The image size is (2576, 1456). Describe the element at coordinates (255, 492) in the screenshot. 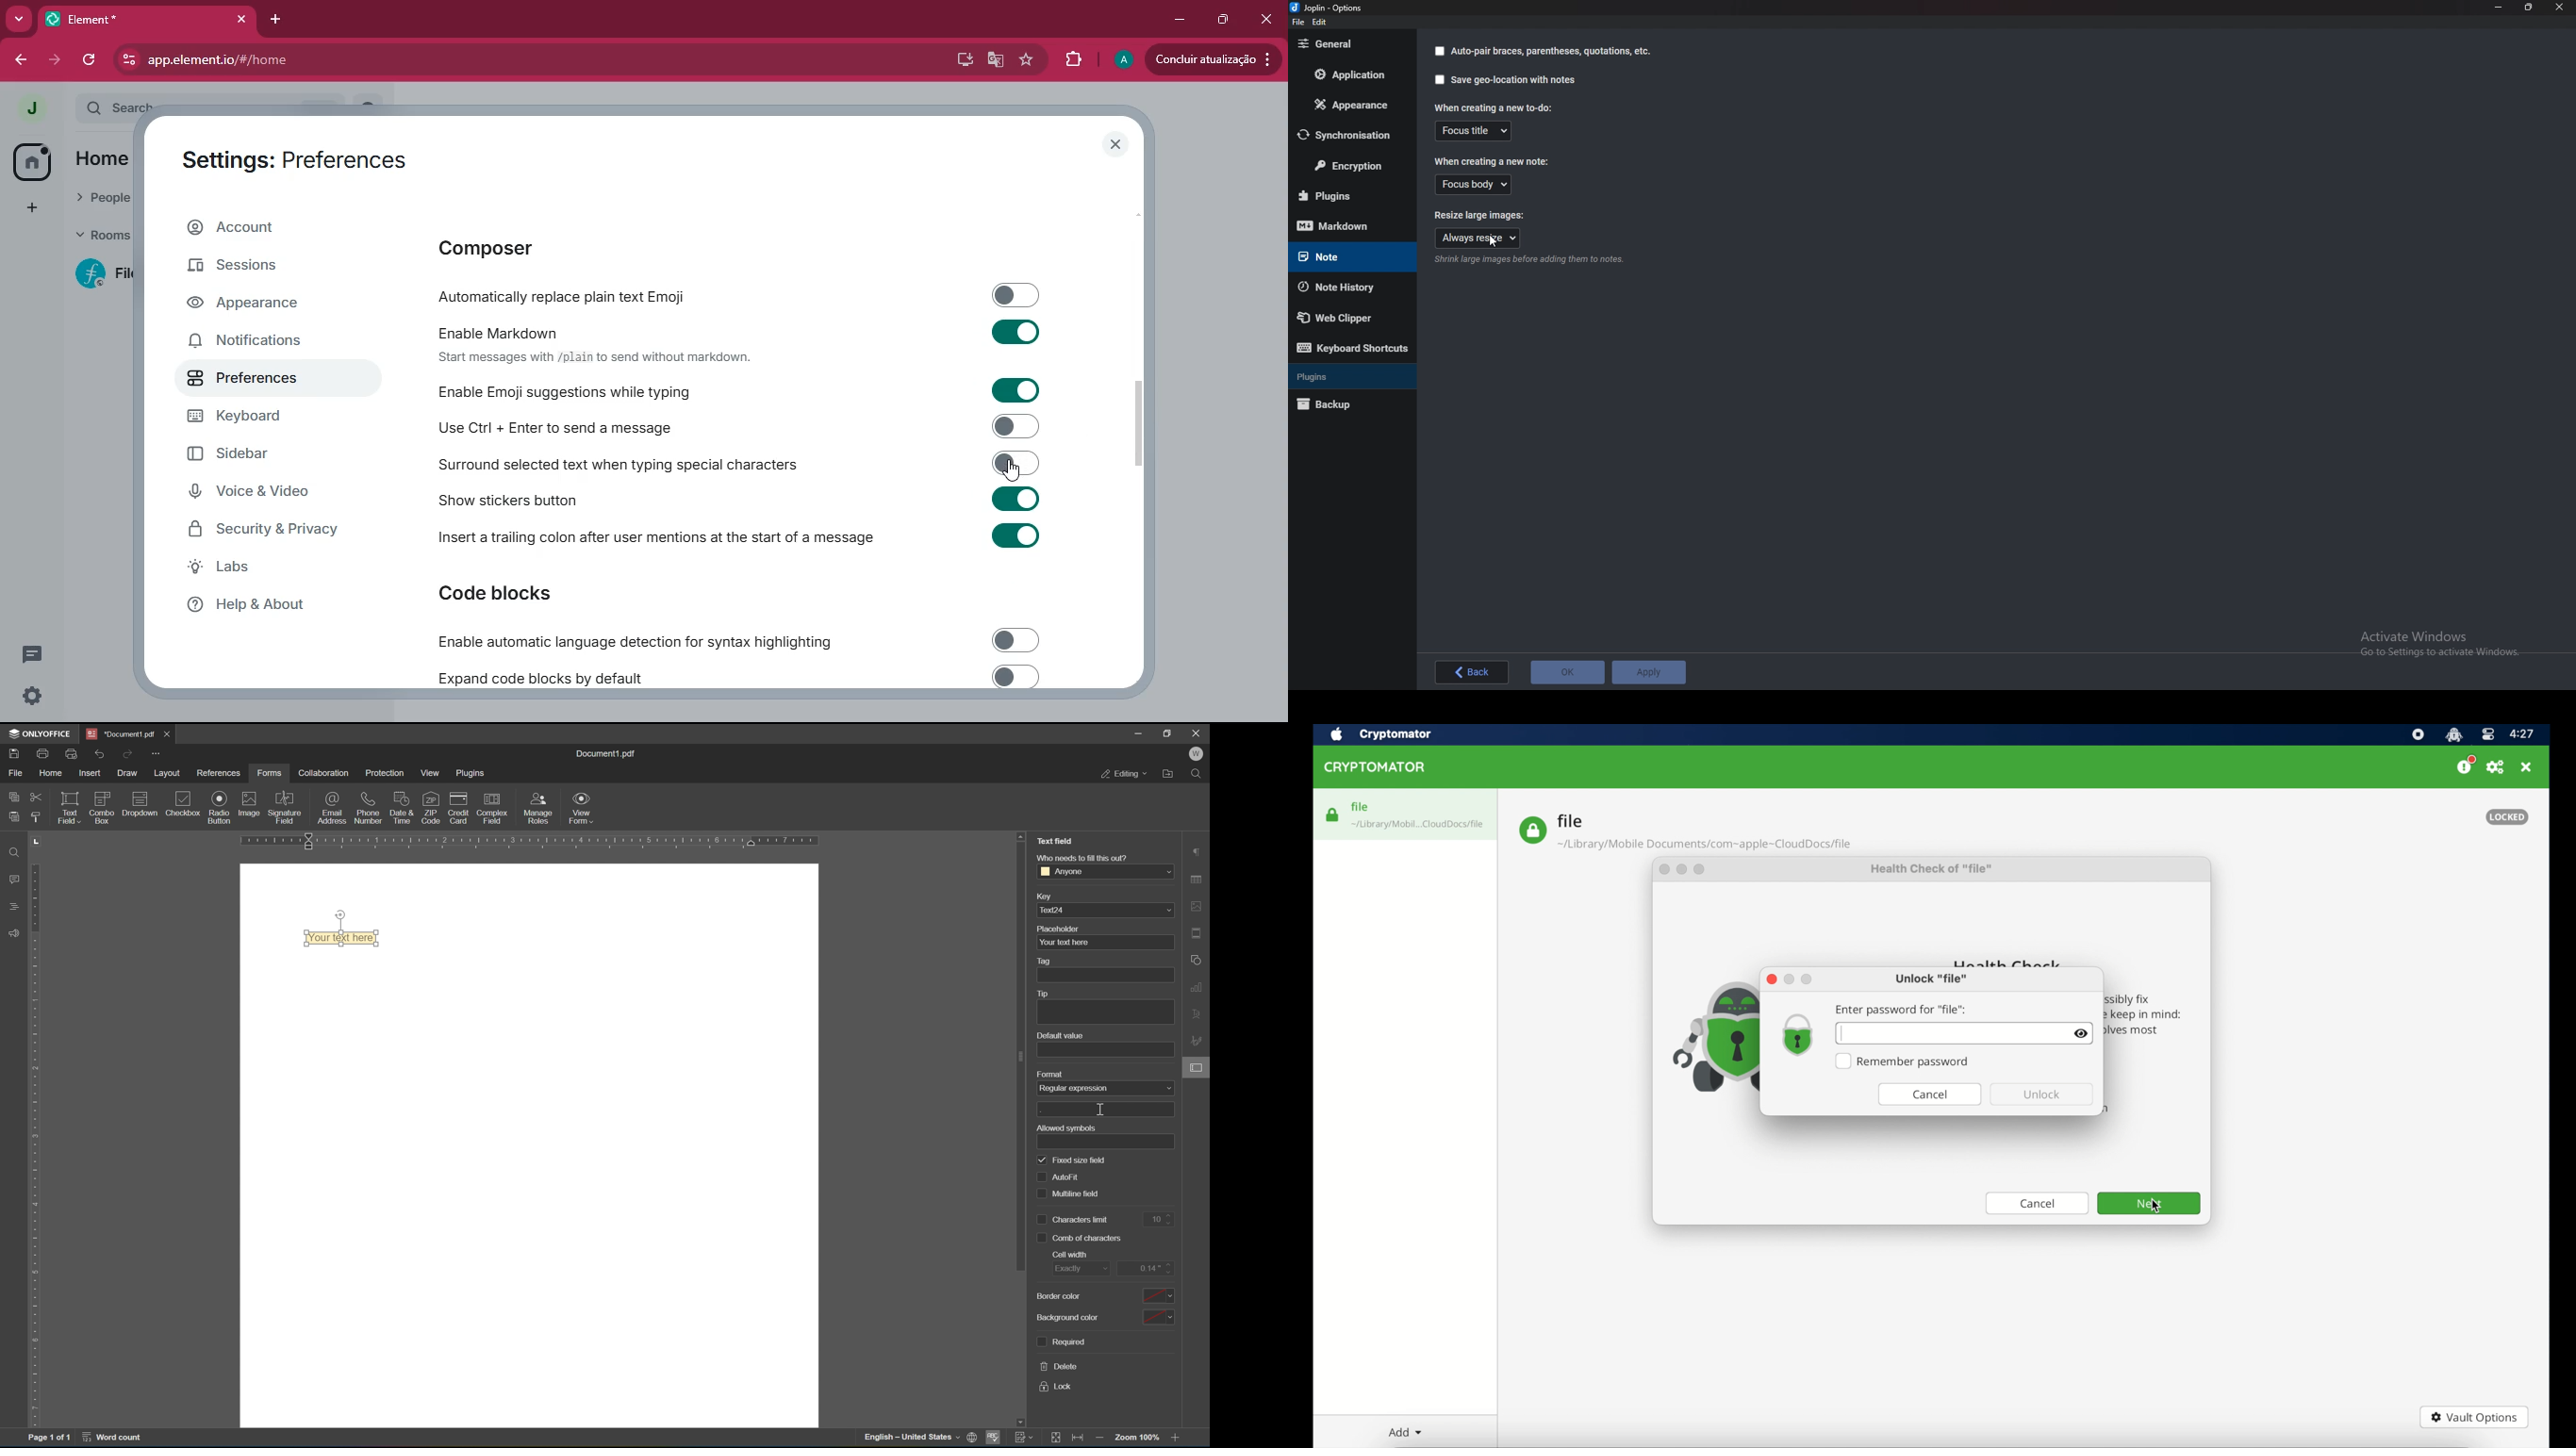

I see `voice & video` at that location.